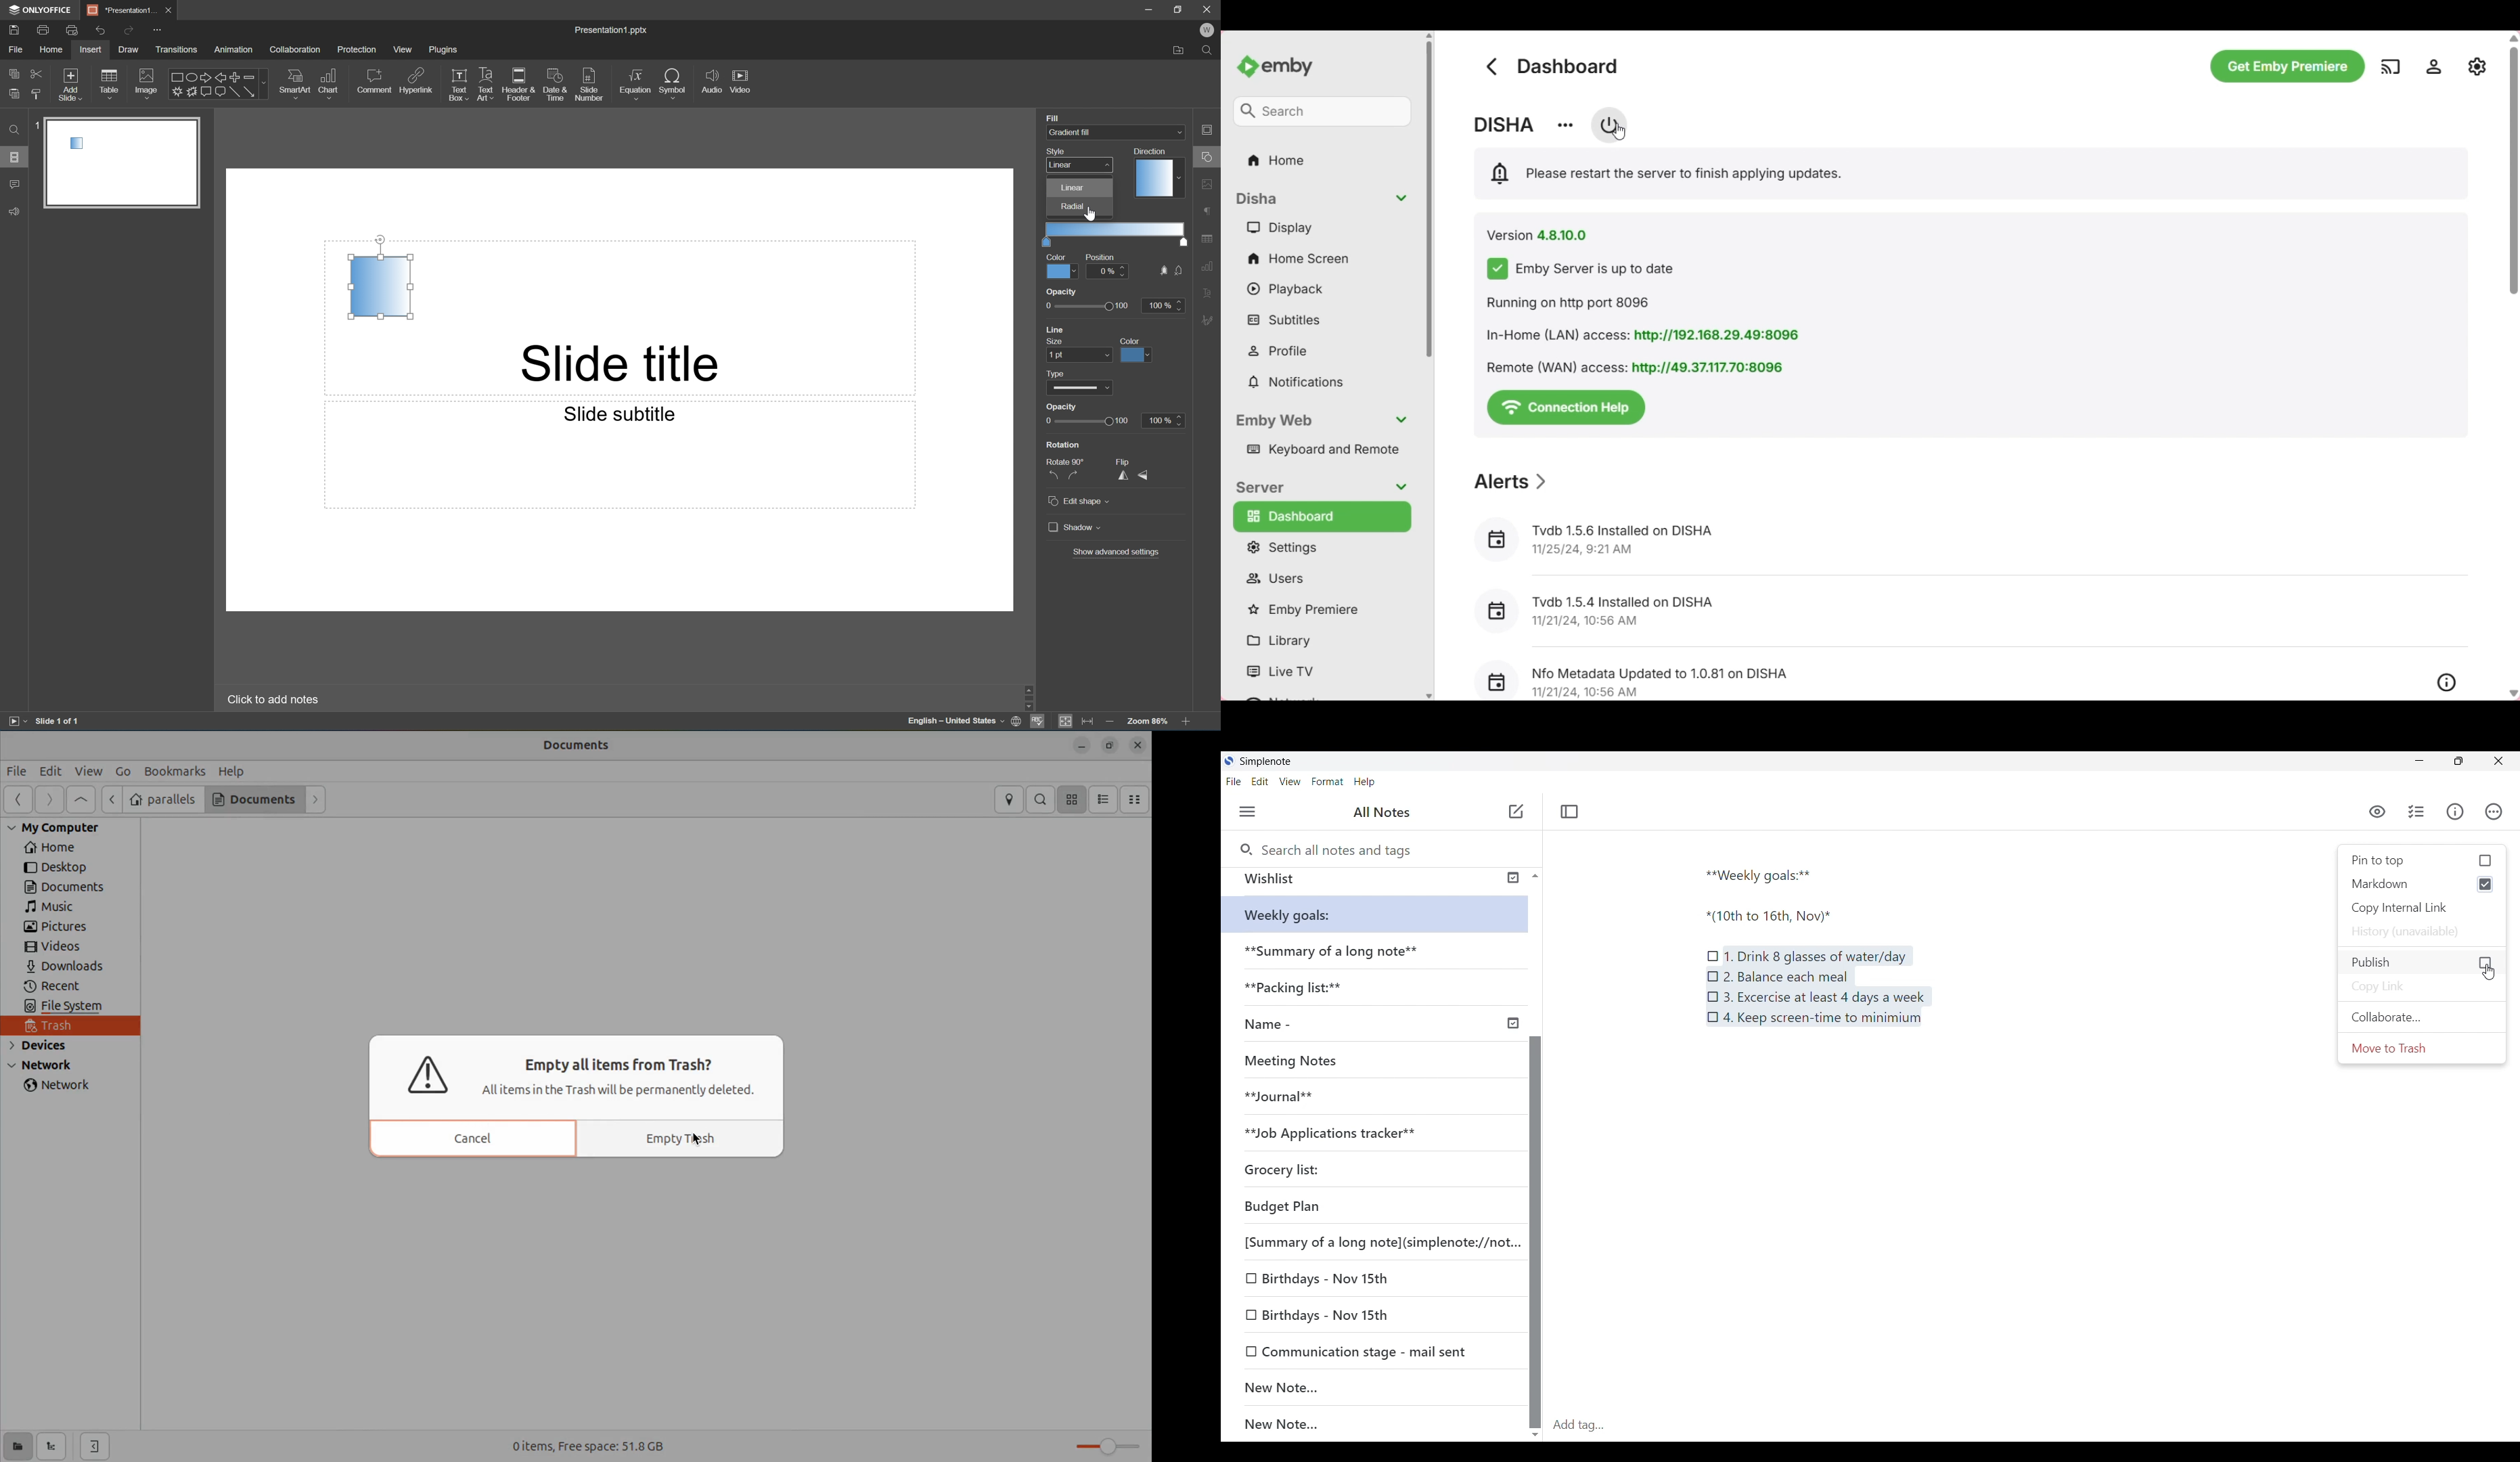 The width and height of the screenshot is (2520, 1484). What do you see at coordinates (1322, 258) in the screenshot?
I see `Home screen` at bounding box center [1322, 258].